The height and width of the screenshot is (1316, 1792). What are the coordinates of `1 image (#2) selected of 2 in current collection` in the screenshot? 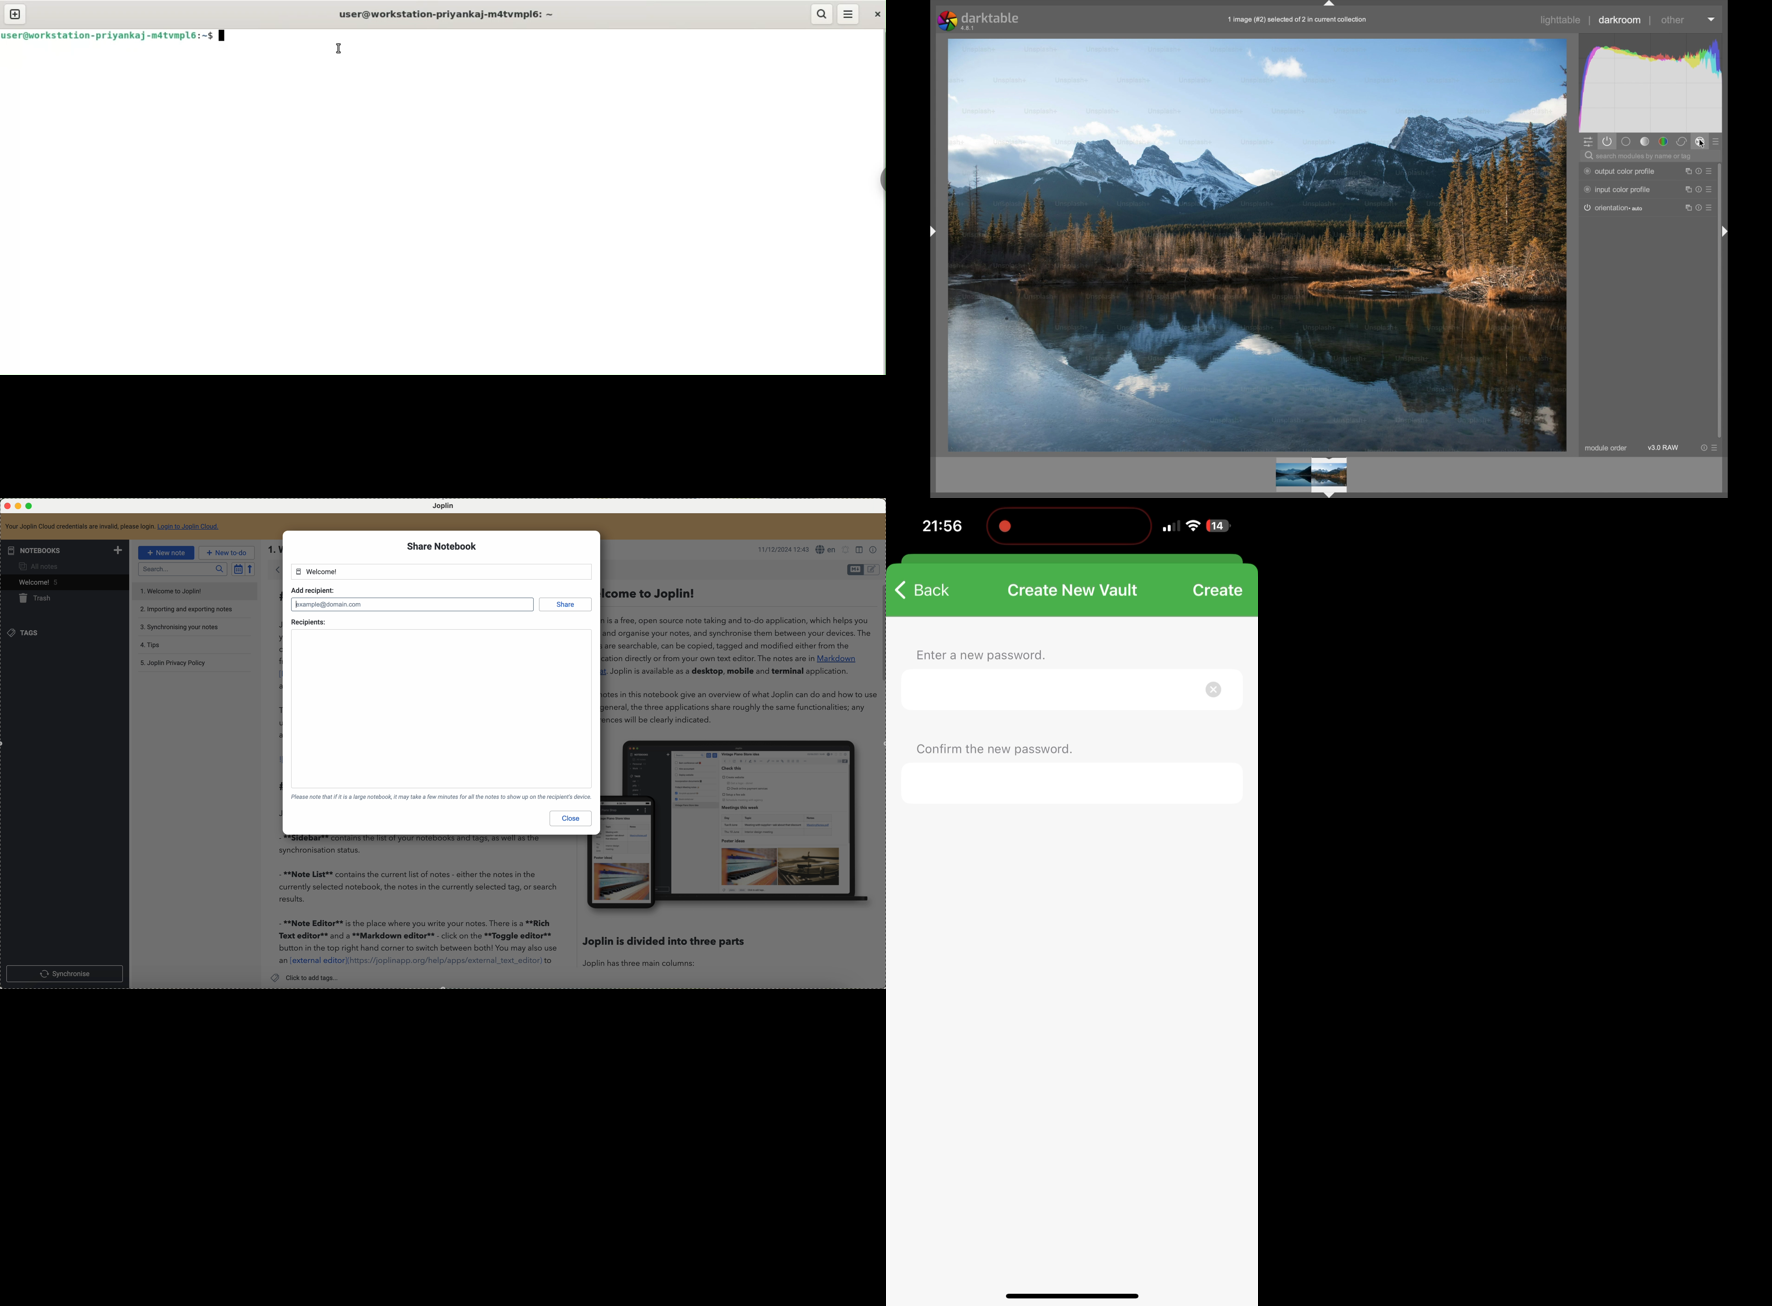 It's located at (1301, 23).